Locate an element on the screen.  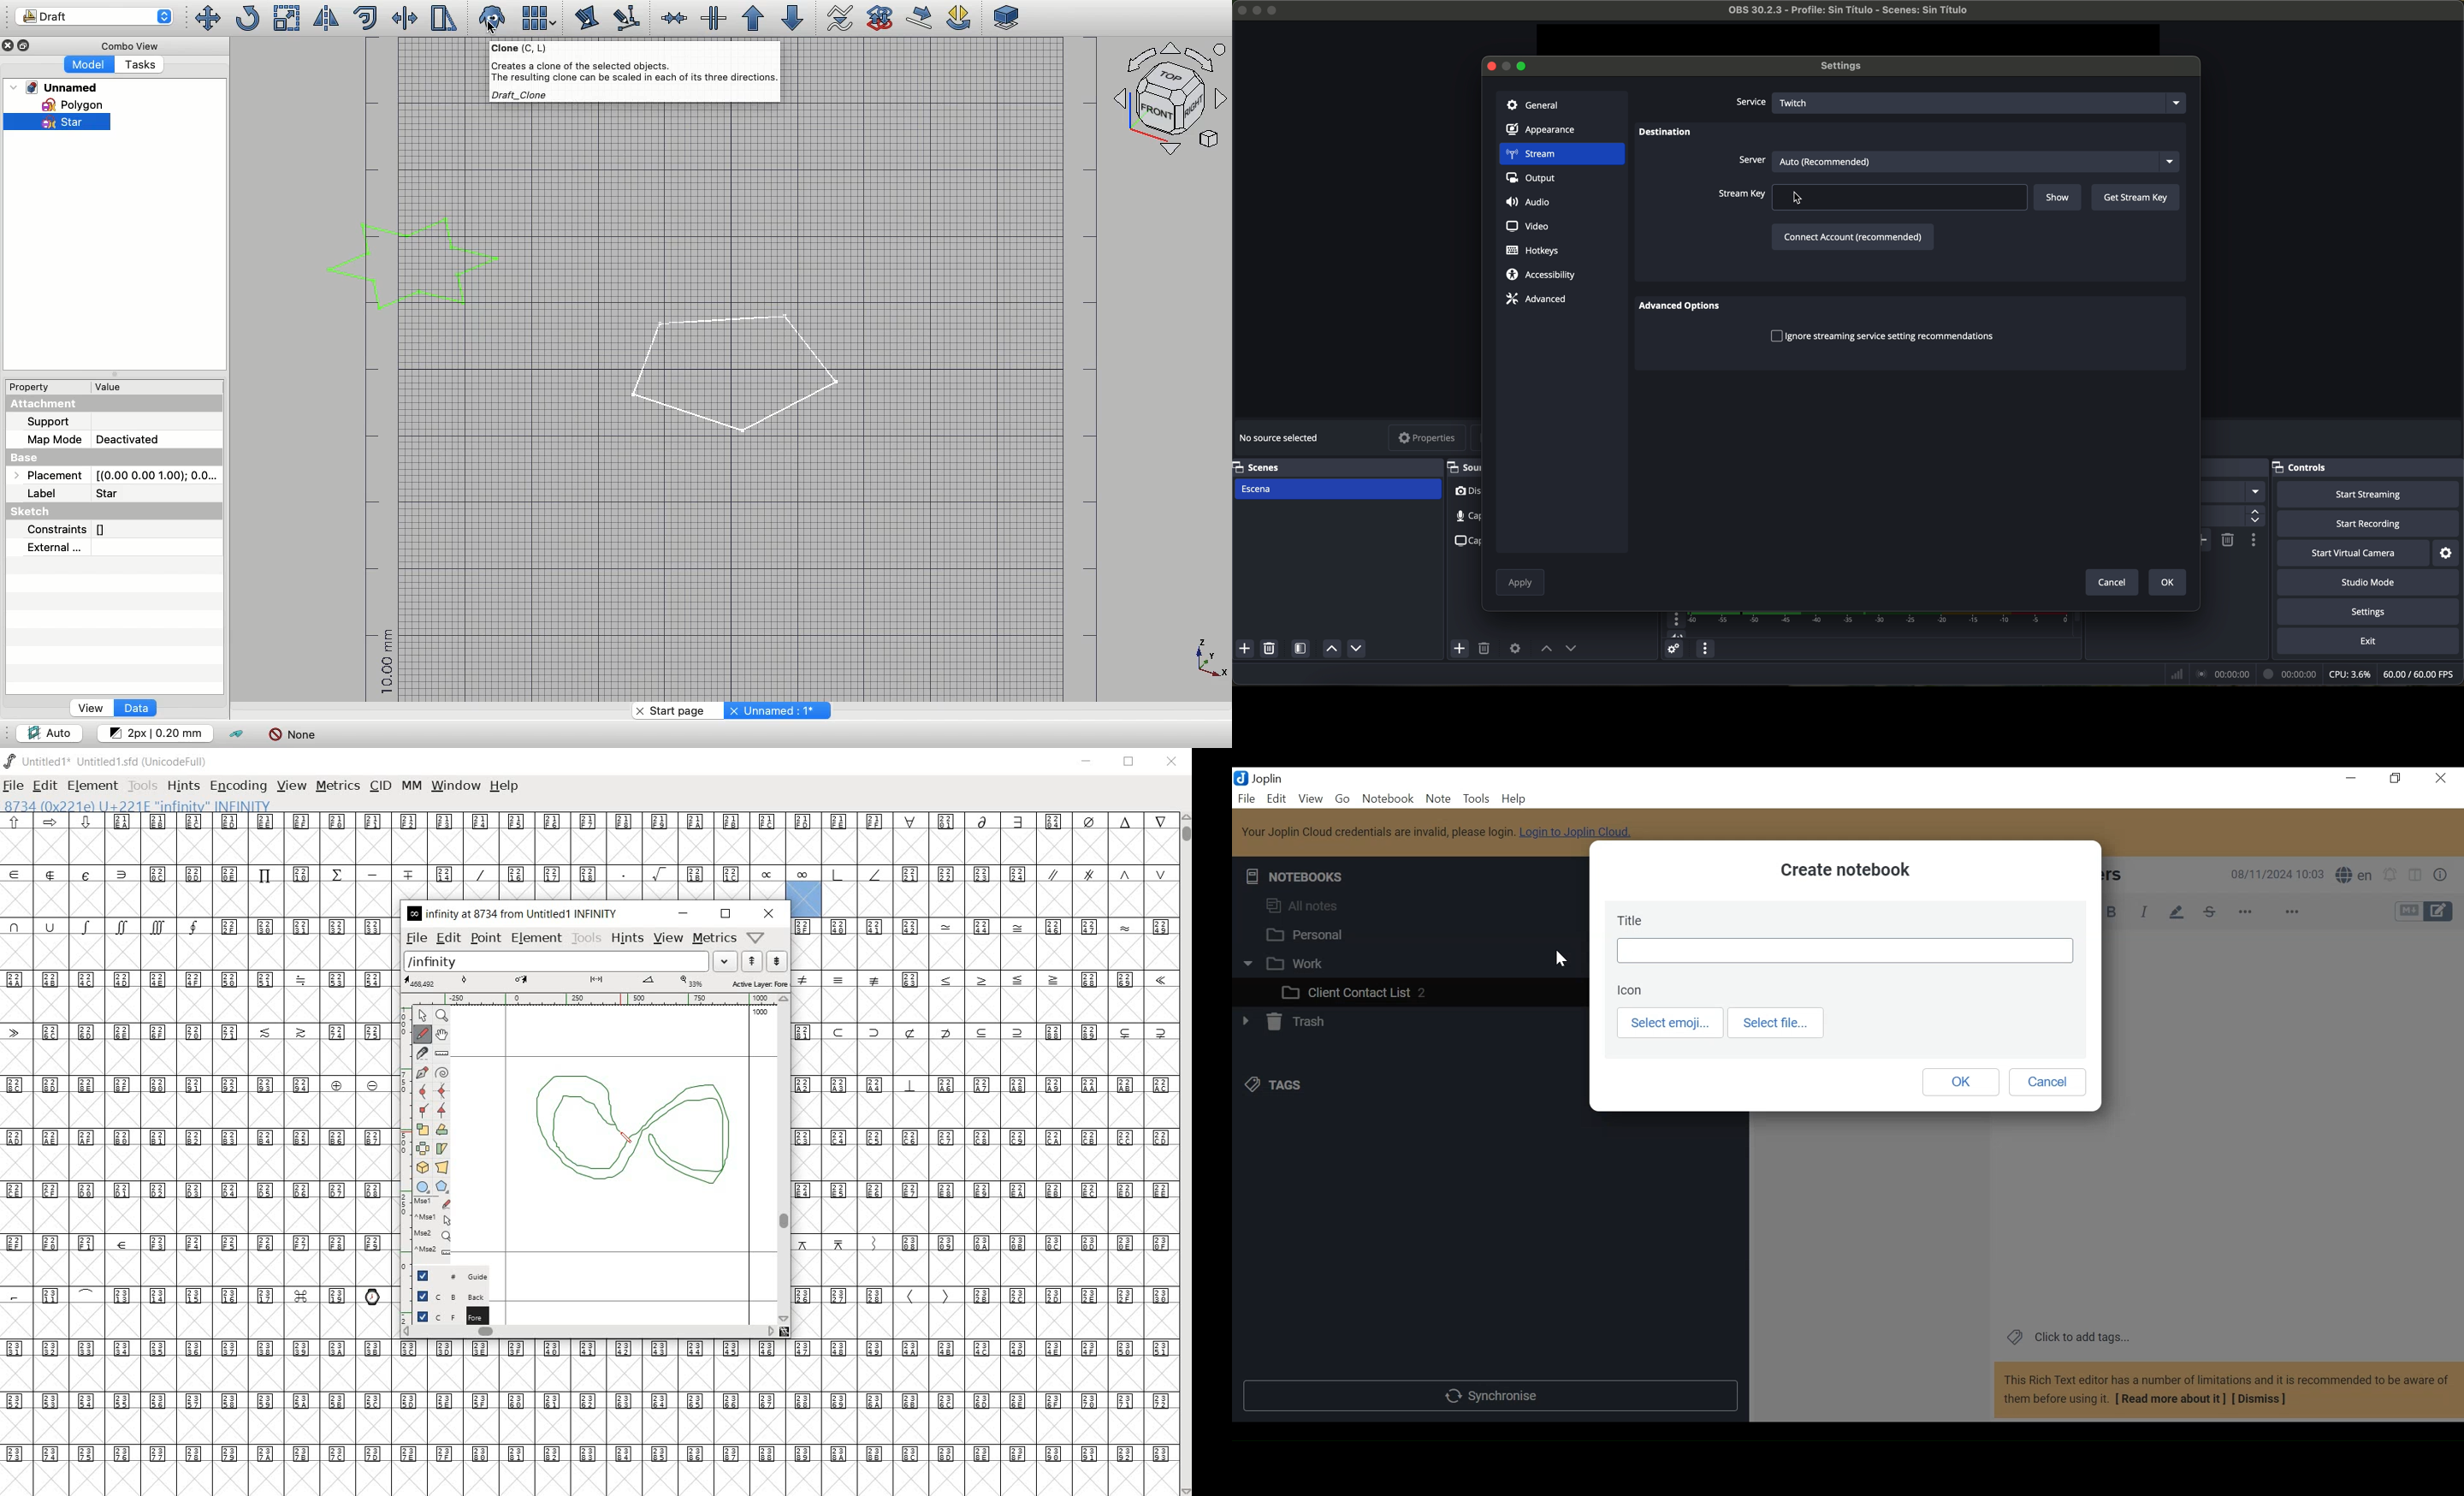
Trimex is located at coordinates (406, 18).